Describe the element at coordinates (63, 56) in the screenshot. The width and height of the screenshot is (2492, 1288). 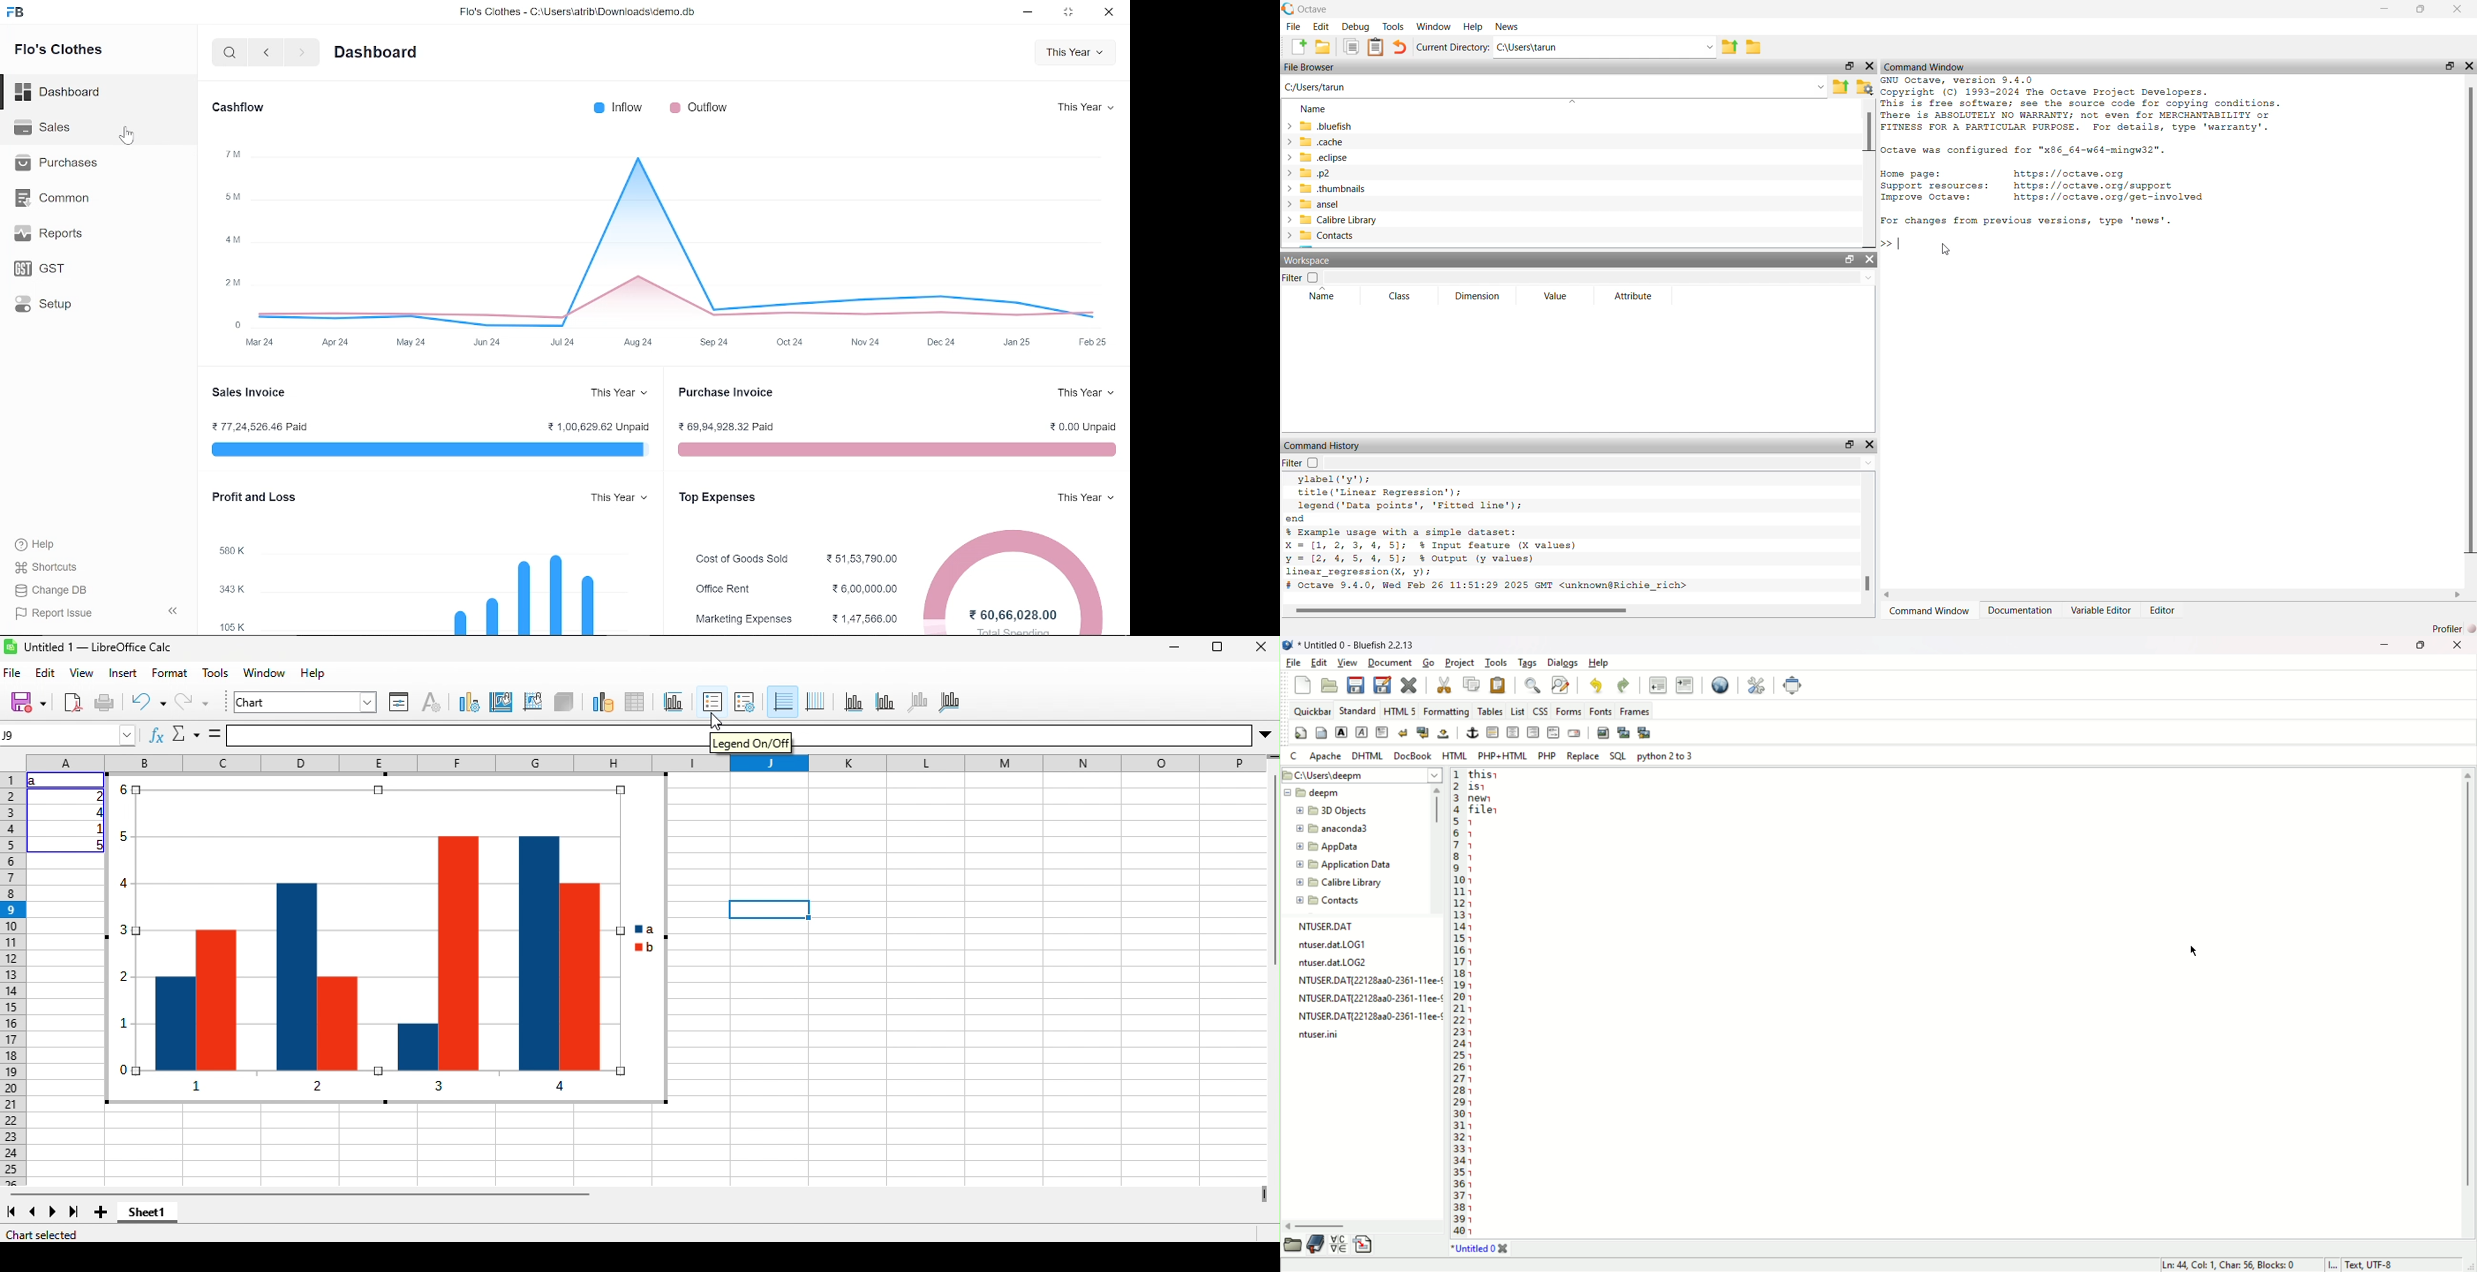
I see `Flo's Clothes` at that location.